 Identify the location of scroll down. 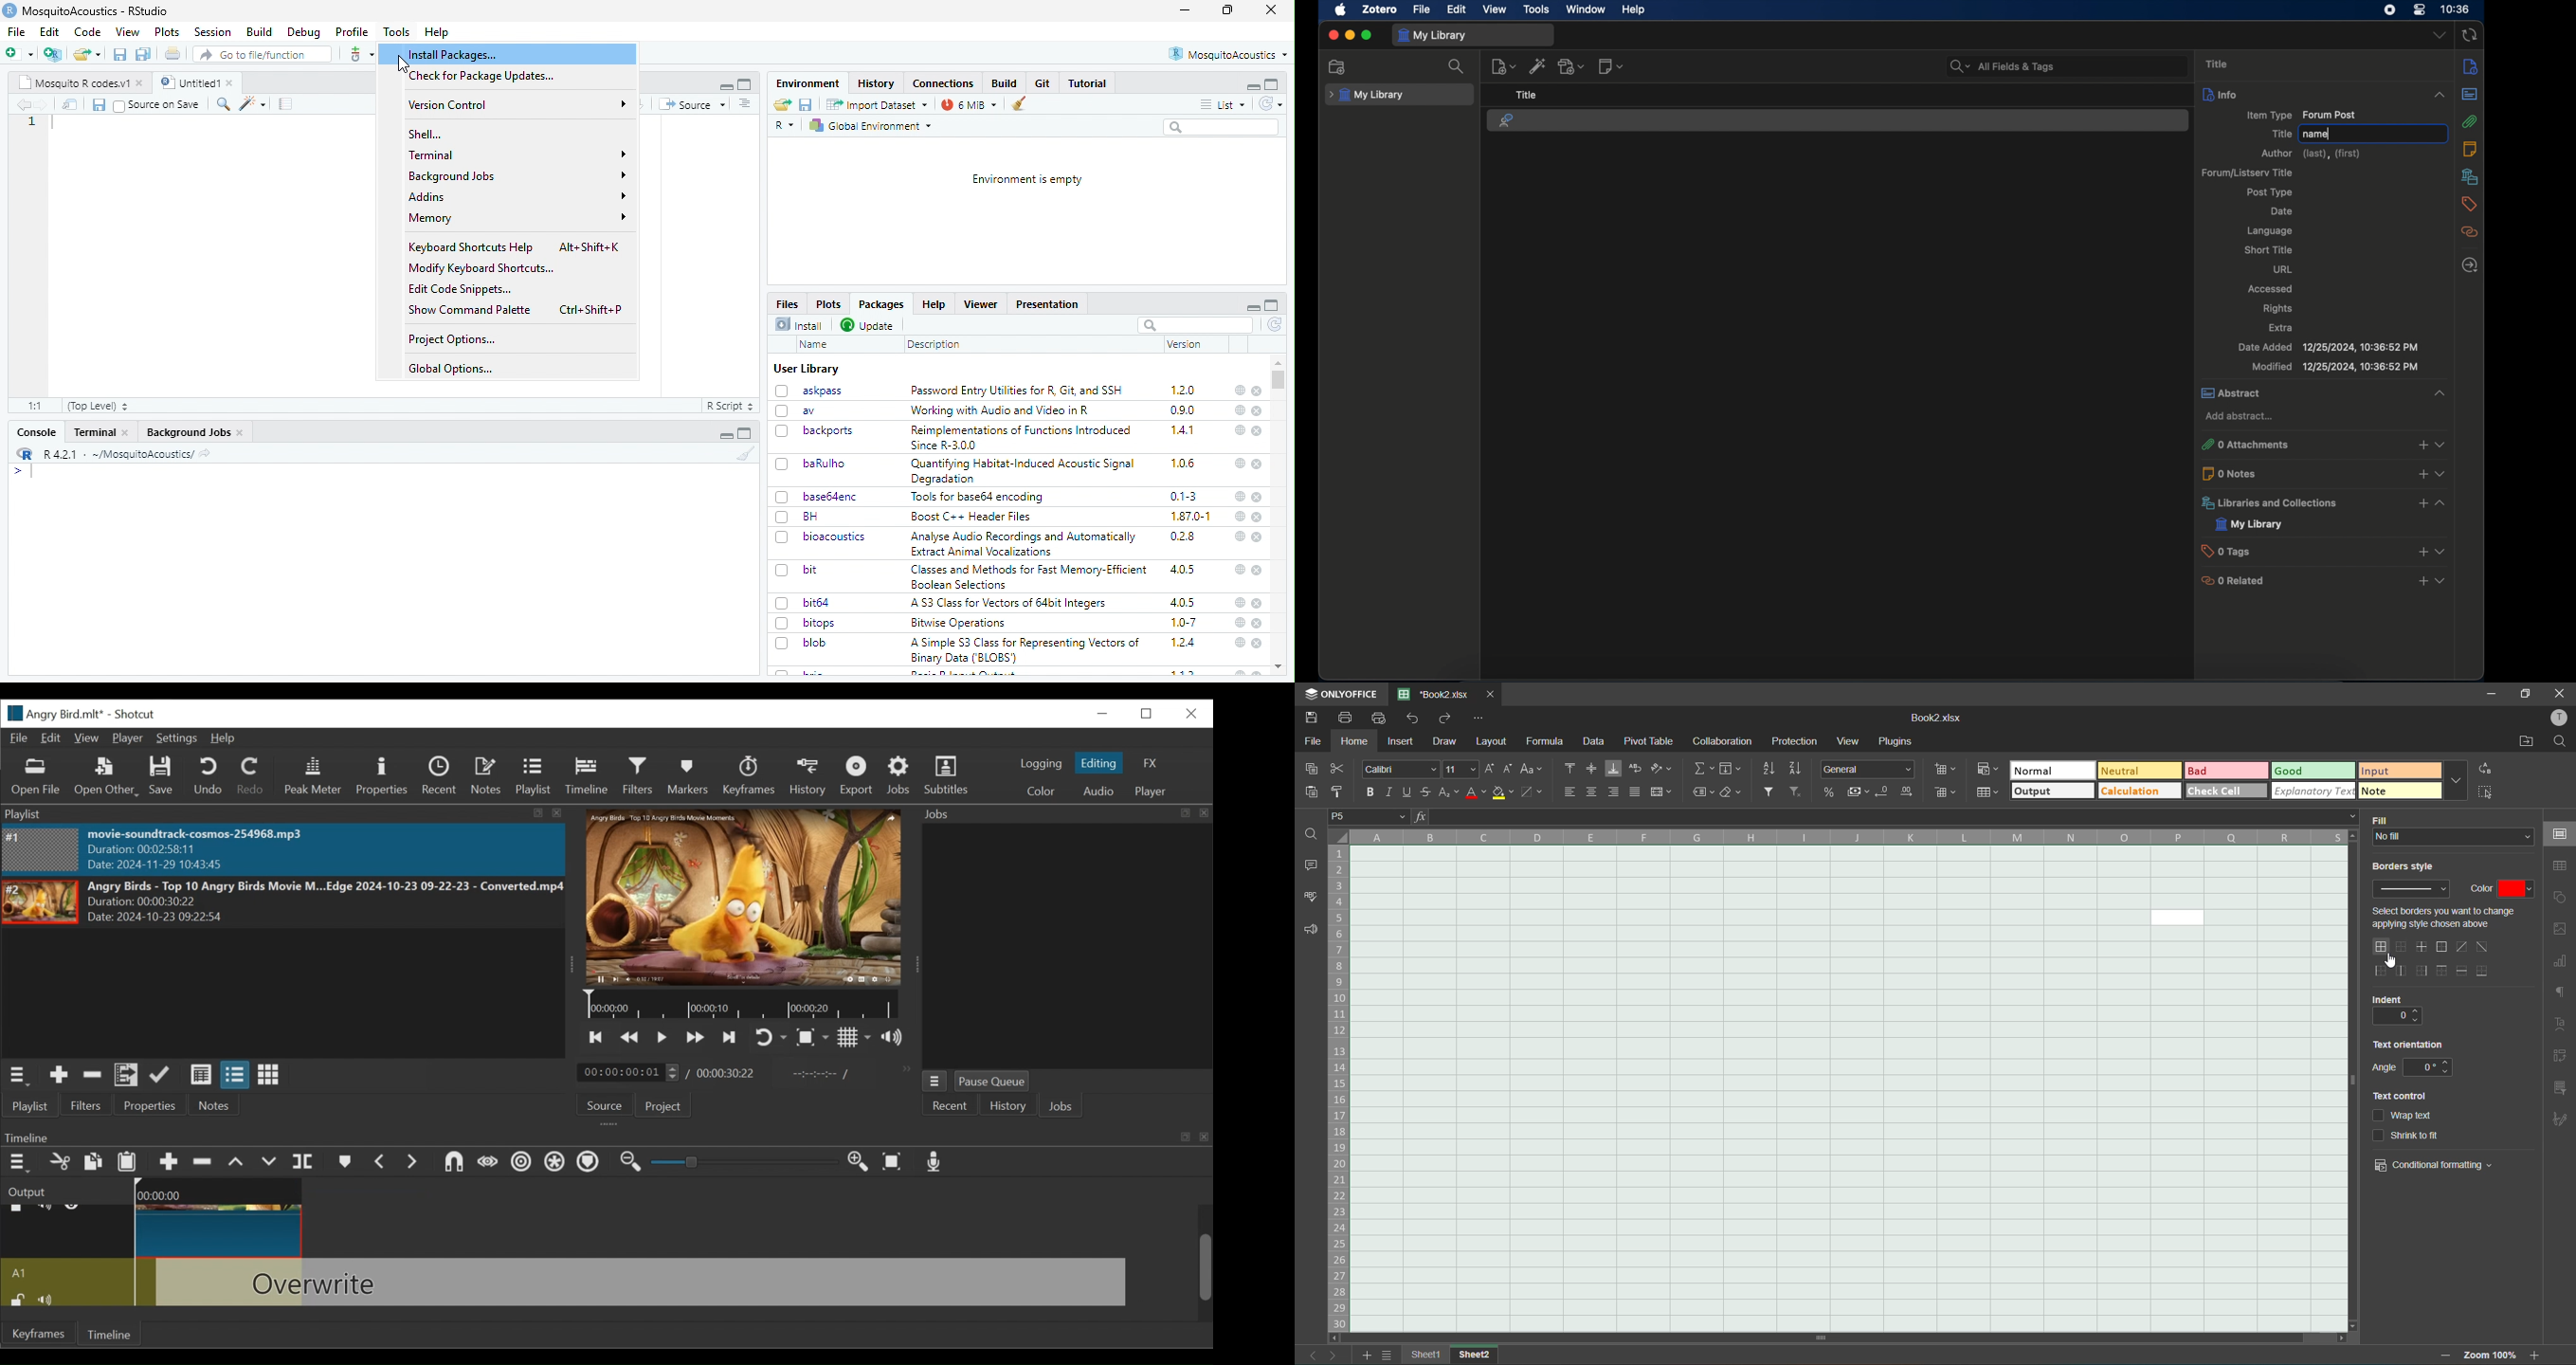
(1279, 667).